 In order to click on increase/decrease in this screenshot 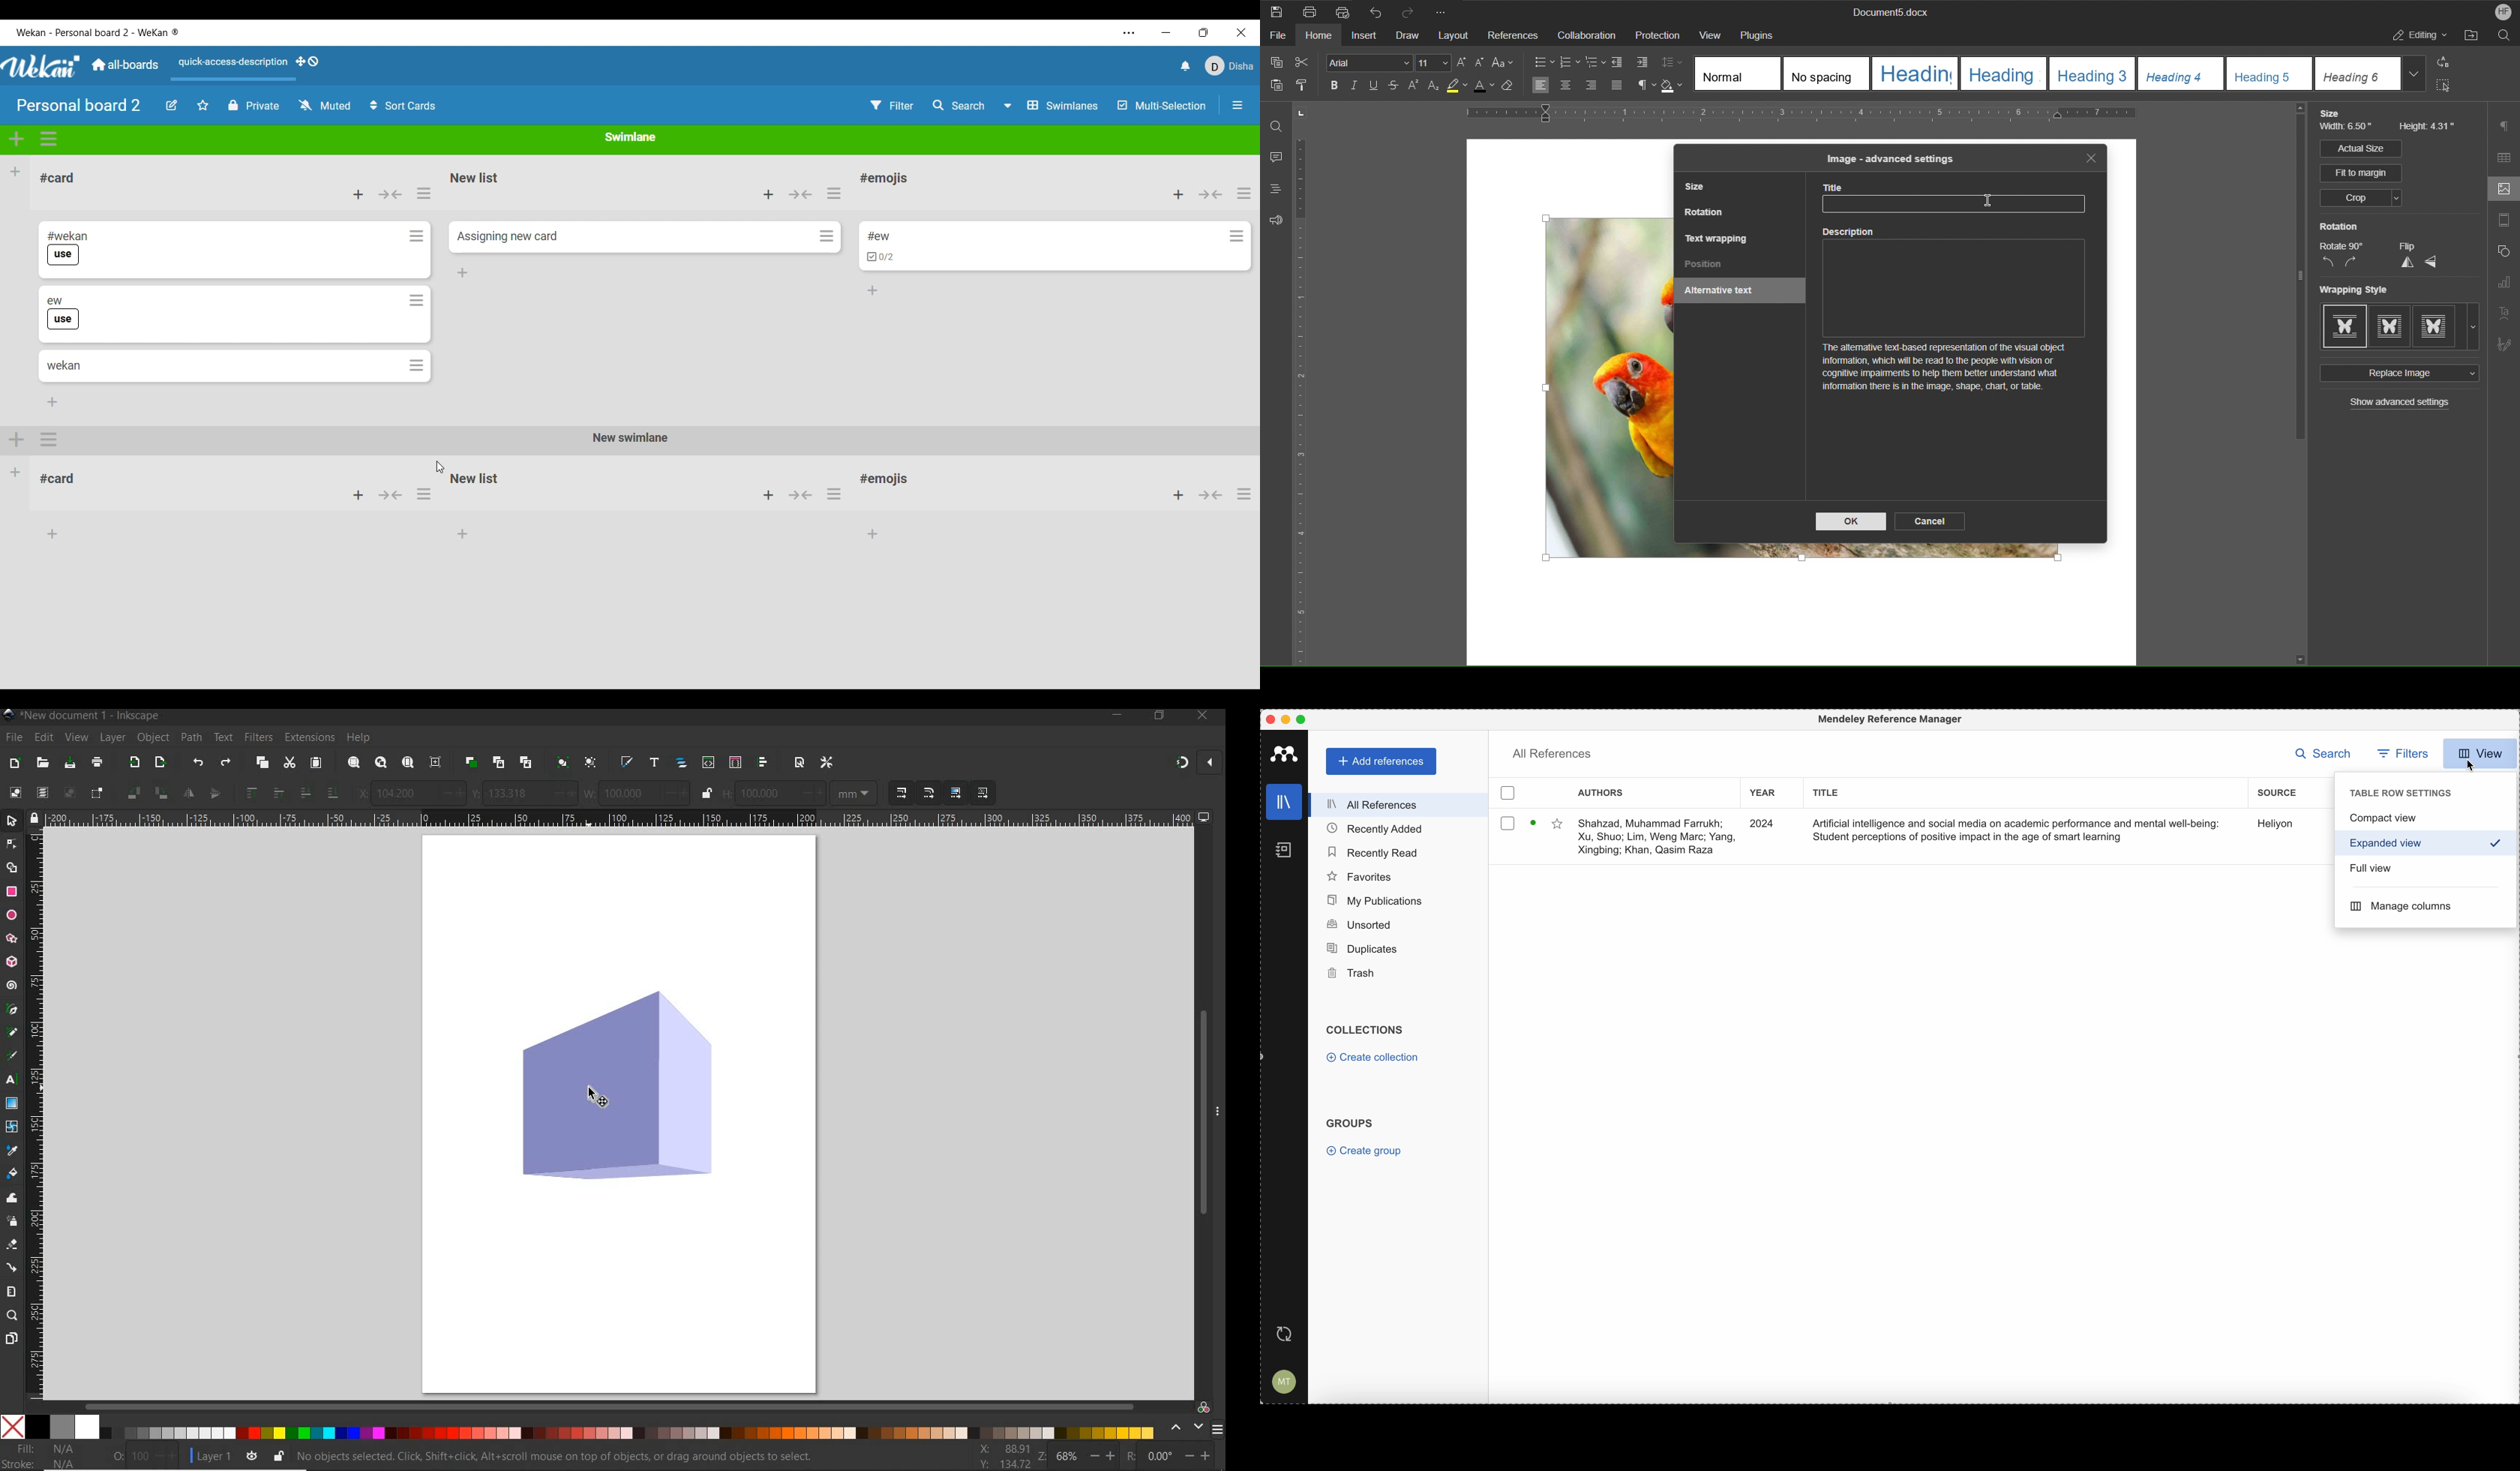, I will do `click(166, 1456)`.